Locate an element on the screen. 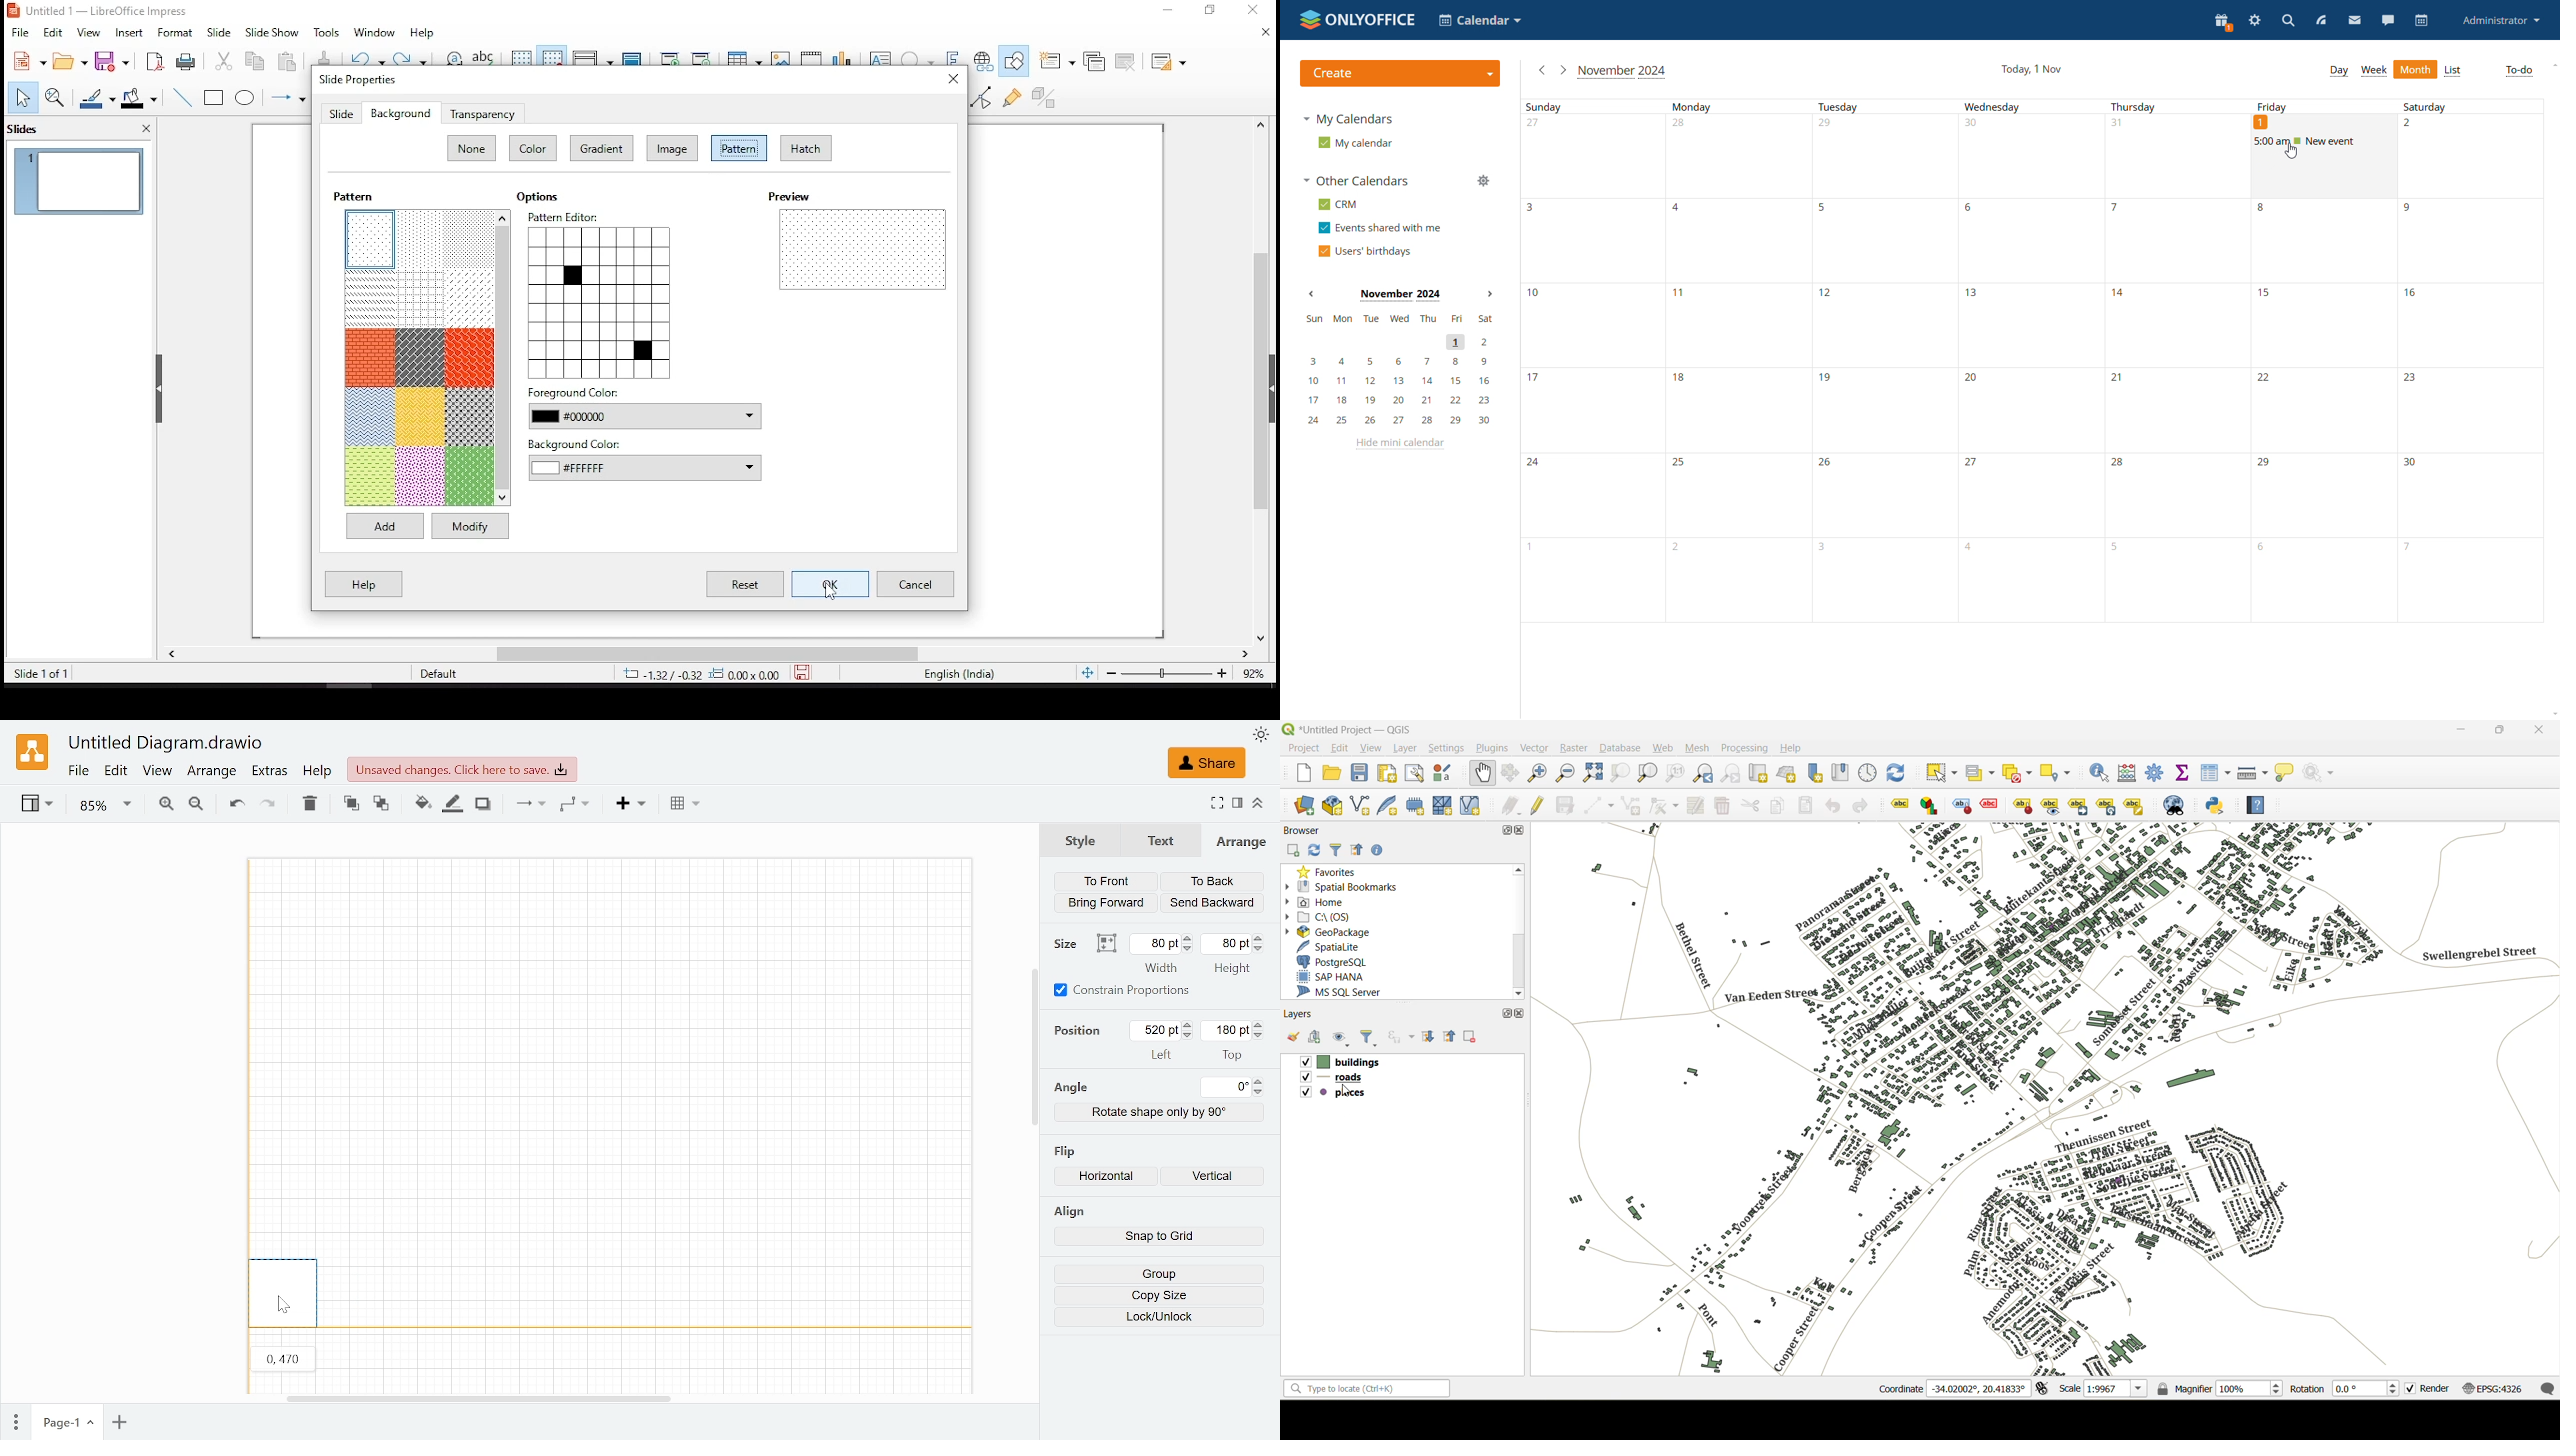  magnifier is located at coordinates (2218, 1389).